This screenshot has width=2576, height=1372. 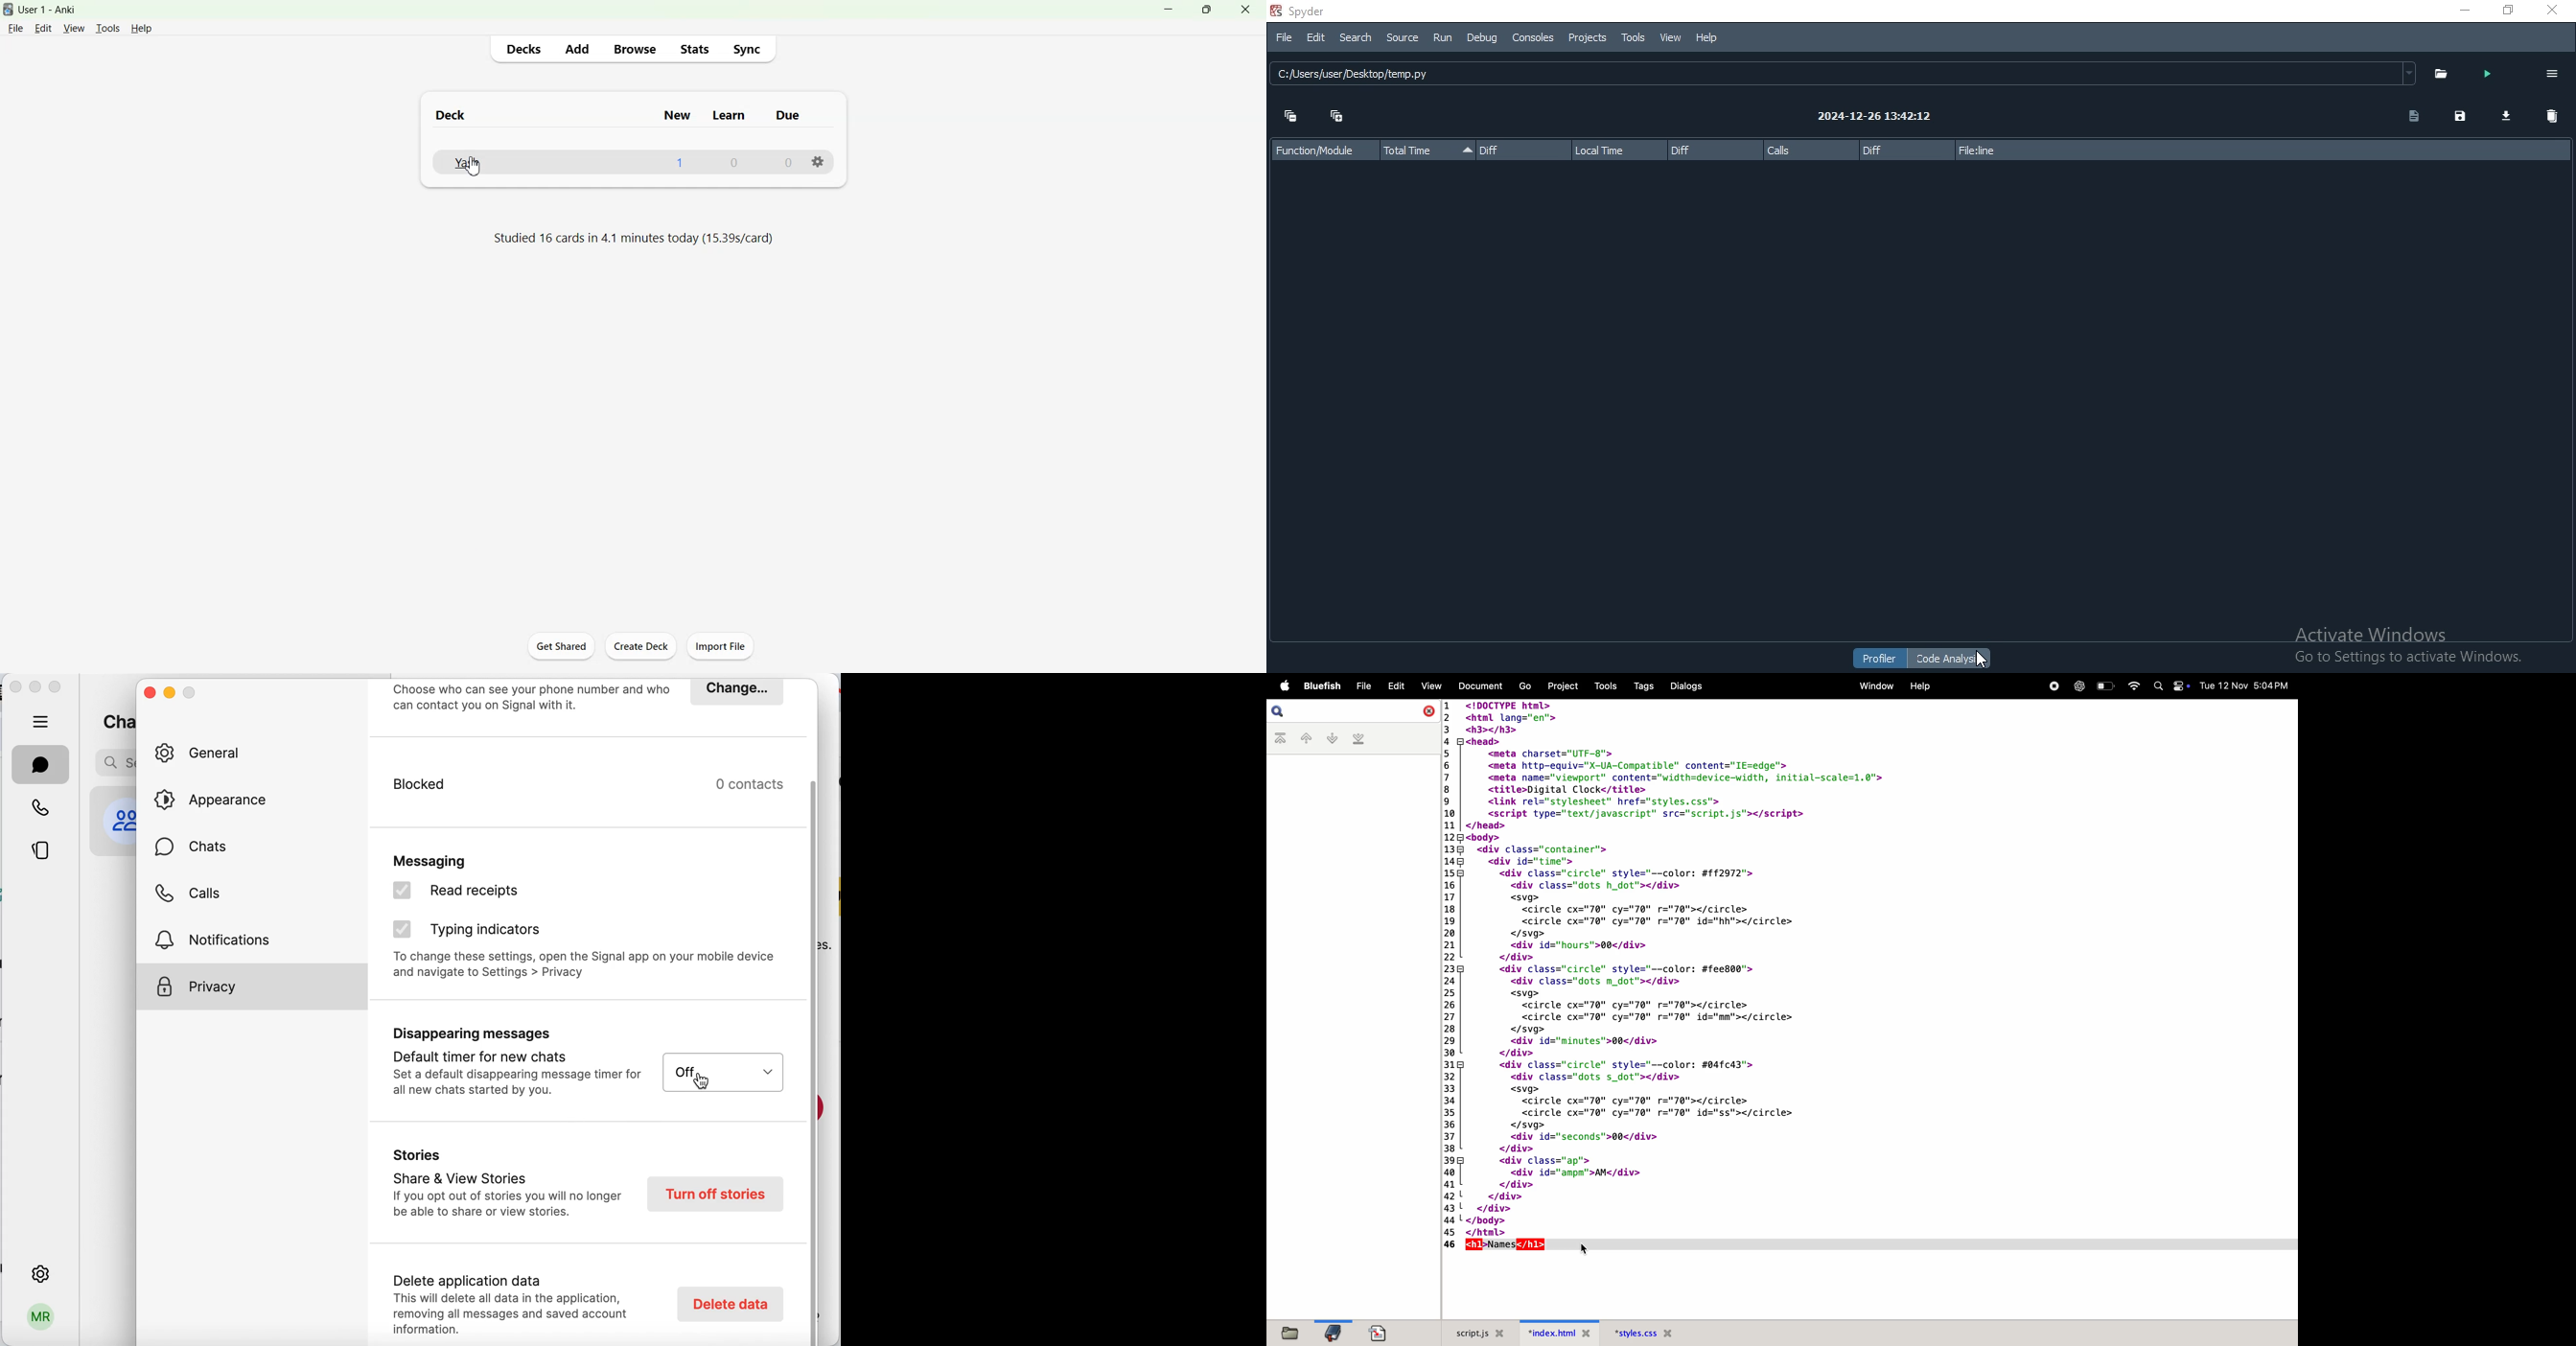 What do you see at coordinates (1206, 9) in the screenshot?
I see `Maximize` at bounding box center [1206, 9].